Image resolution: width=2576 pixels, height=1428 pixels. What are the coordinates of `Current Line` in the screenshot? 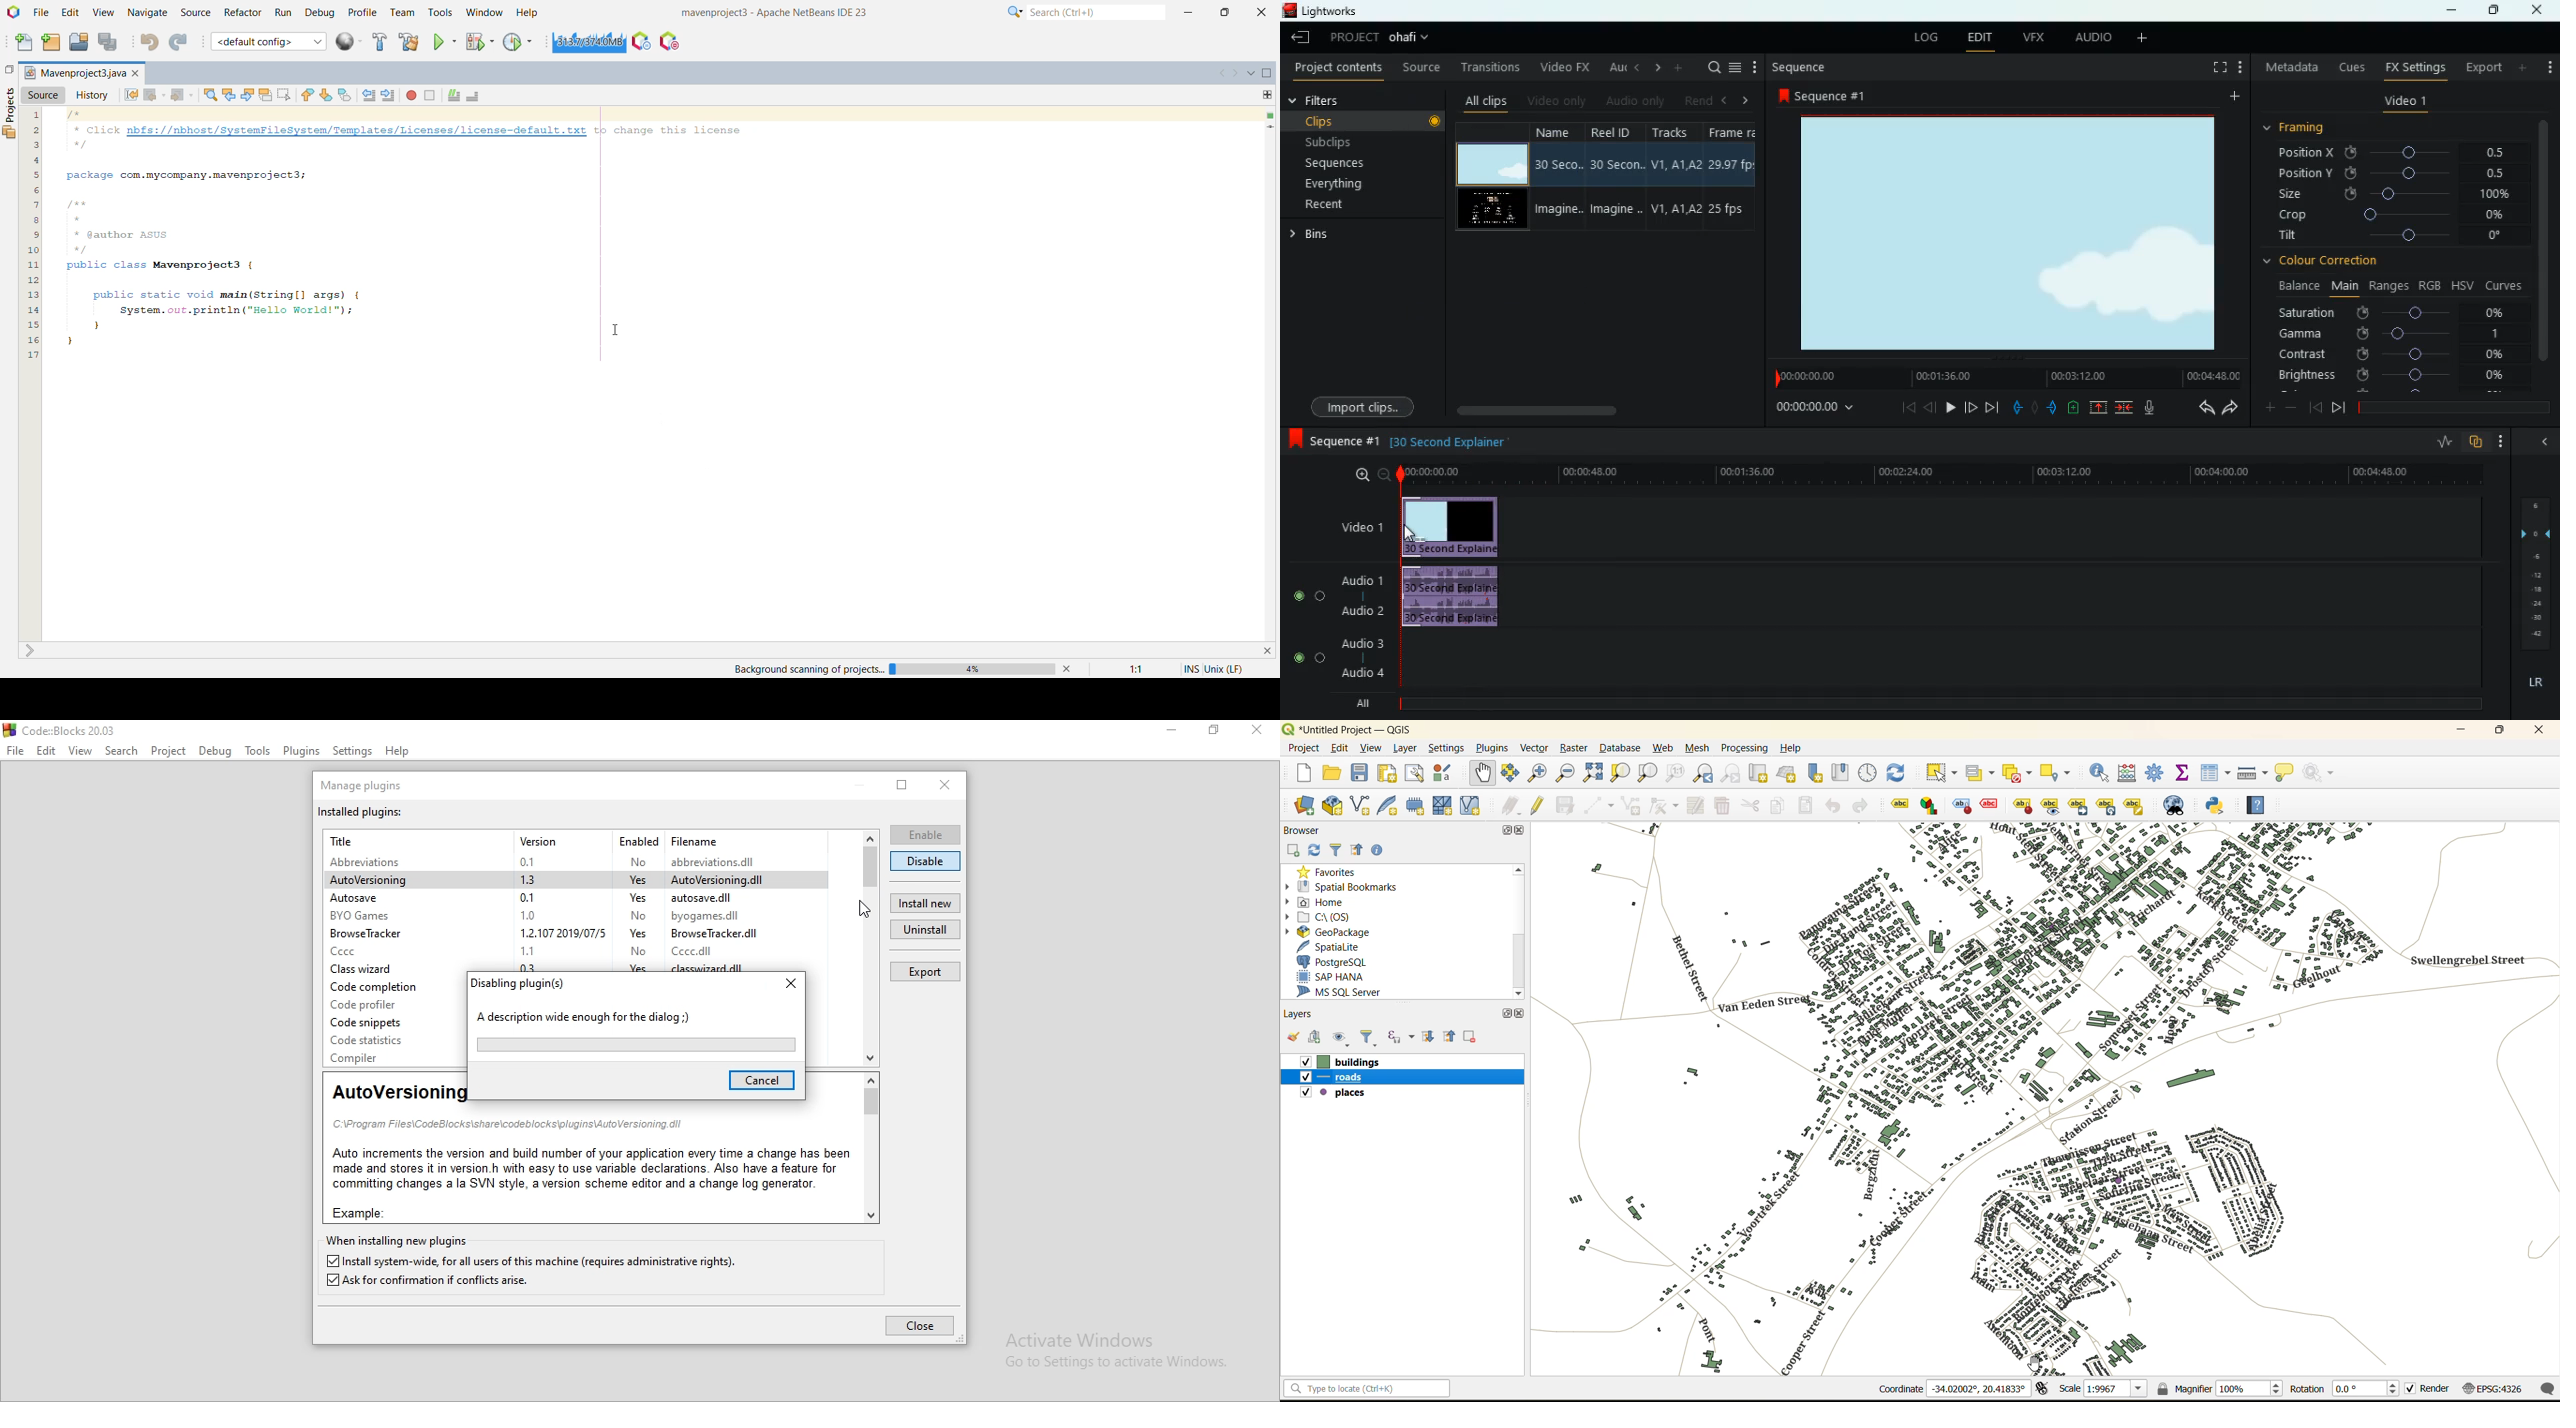 It's located at (1269, 128).